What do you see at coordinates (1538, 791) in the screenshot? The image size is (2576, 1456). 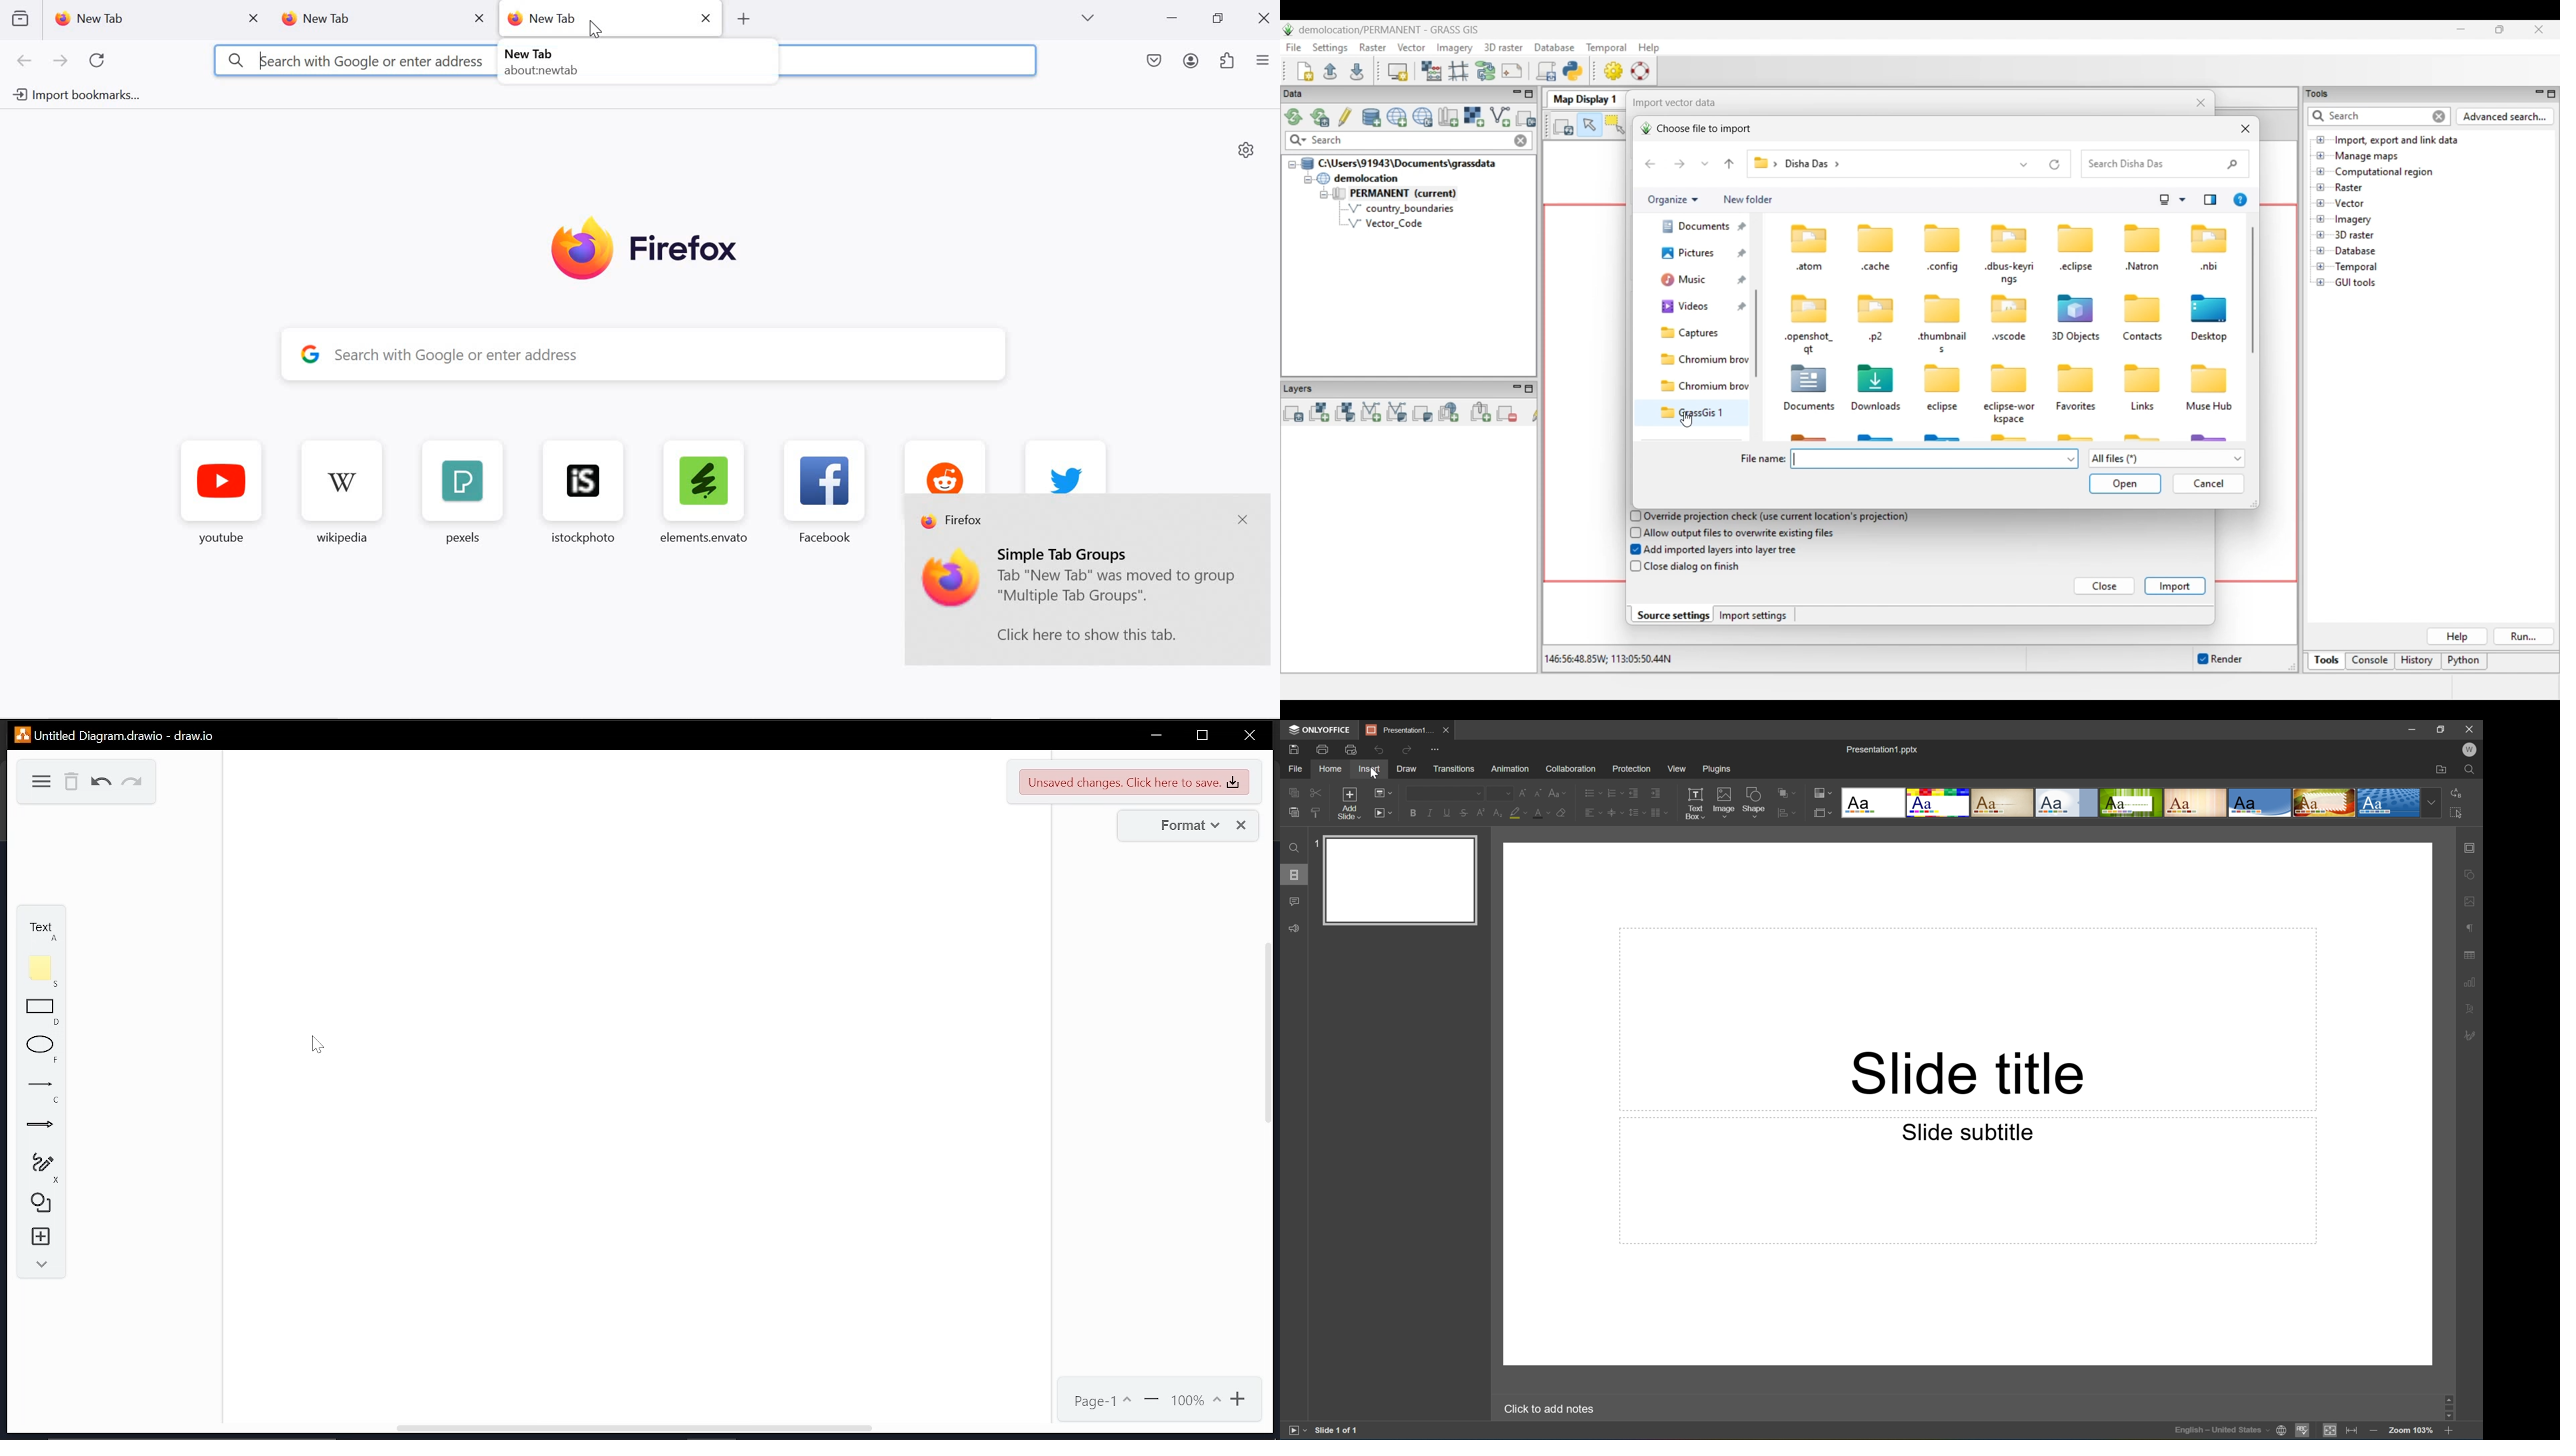 I see `Decrement font size` at bounding box center [1538, 791].